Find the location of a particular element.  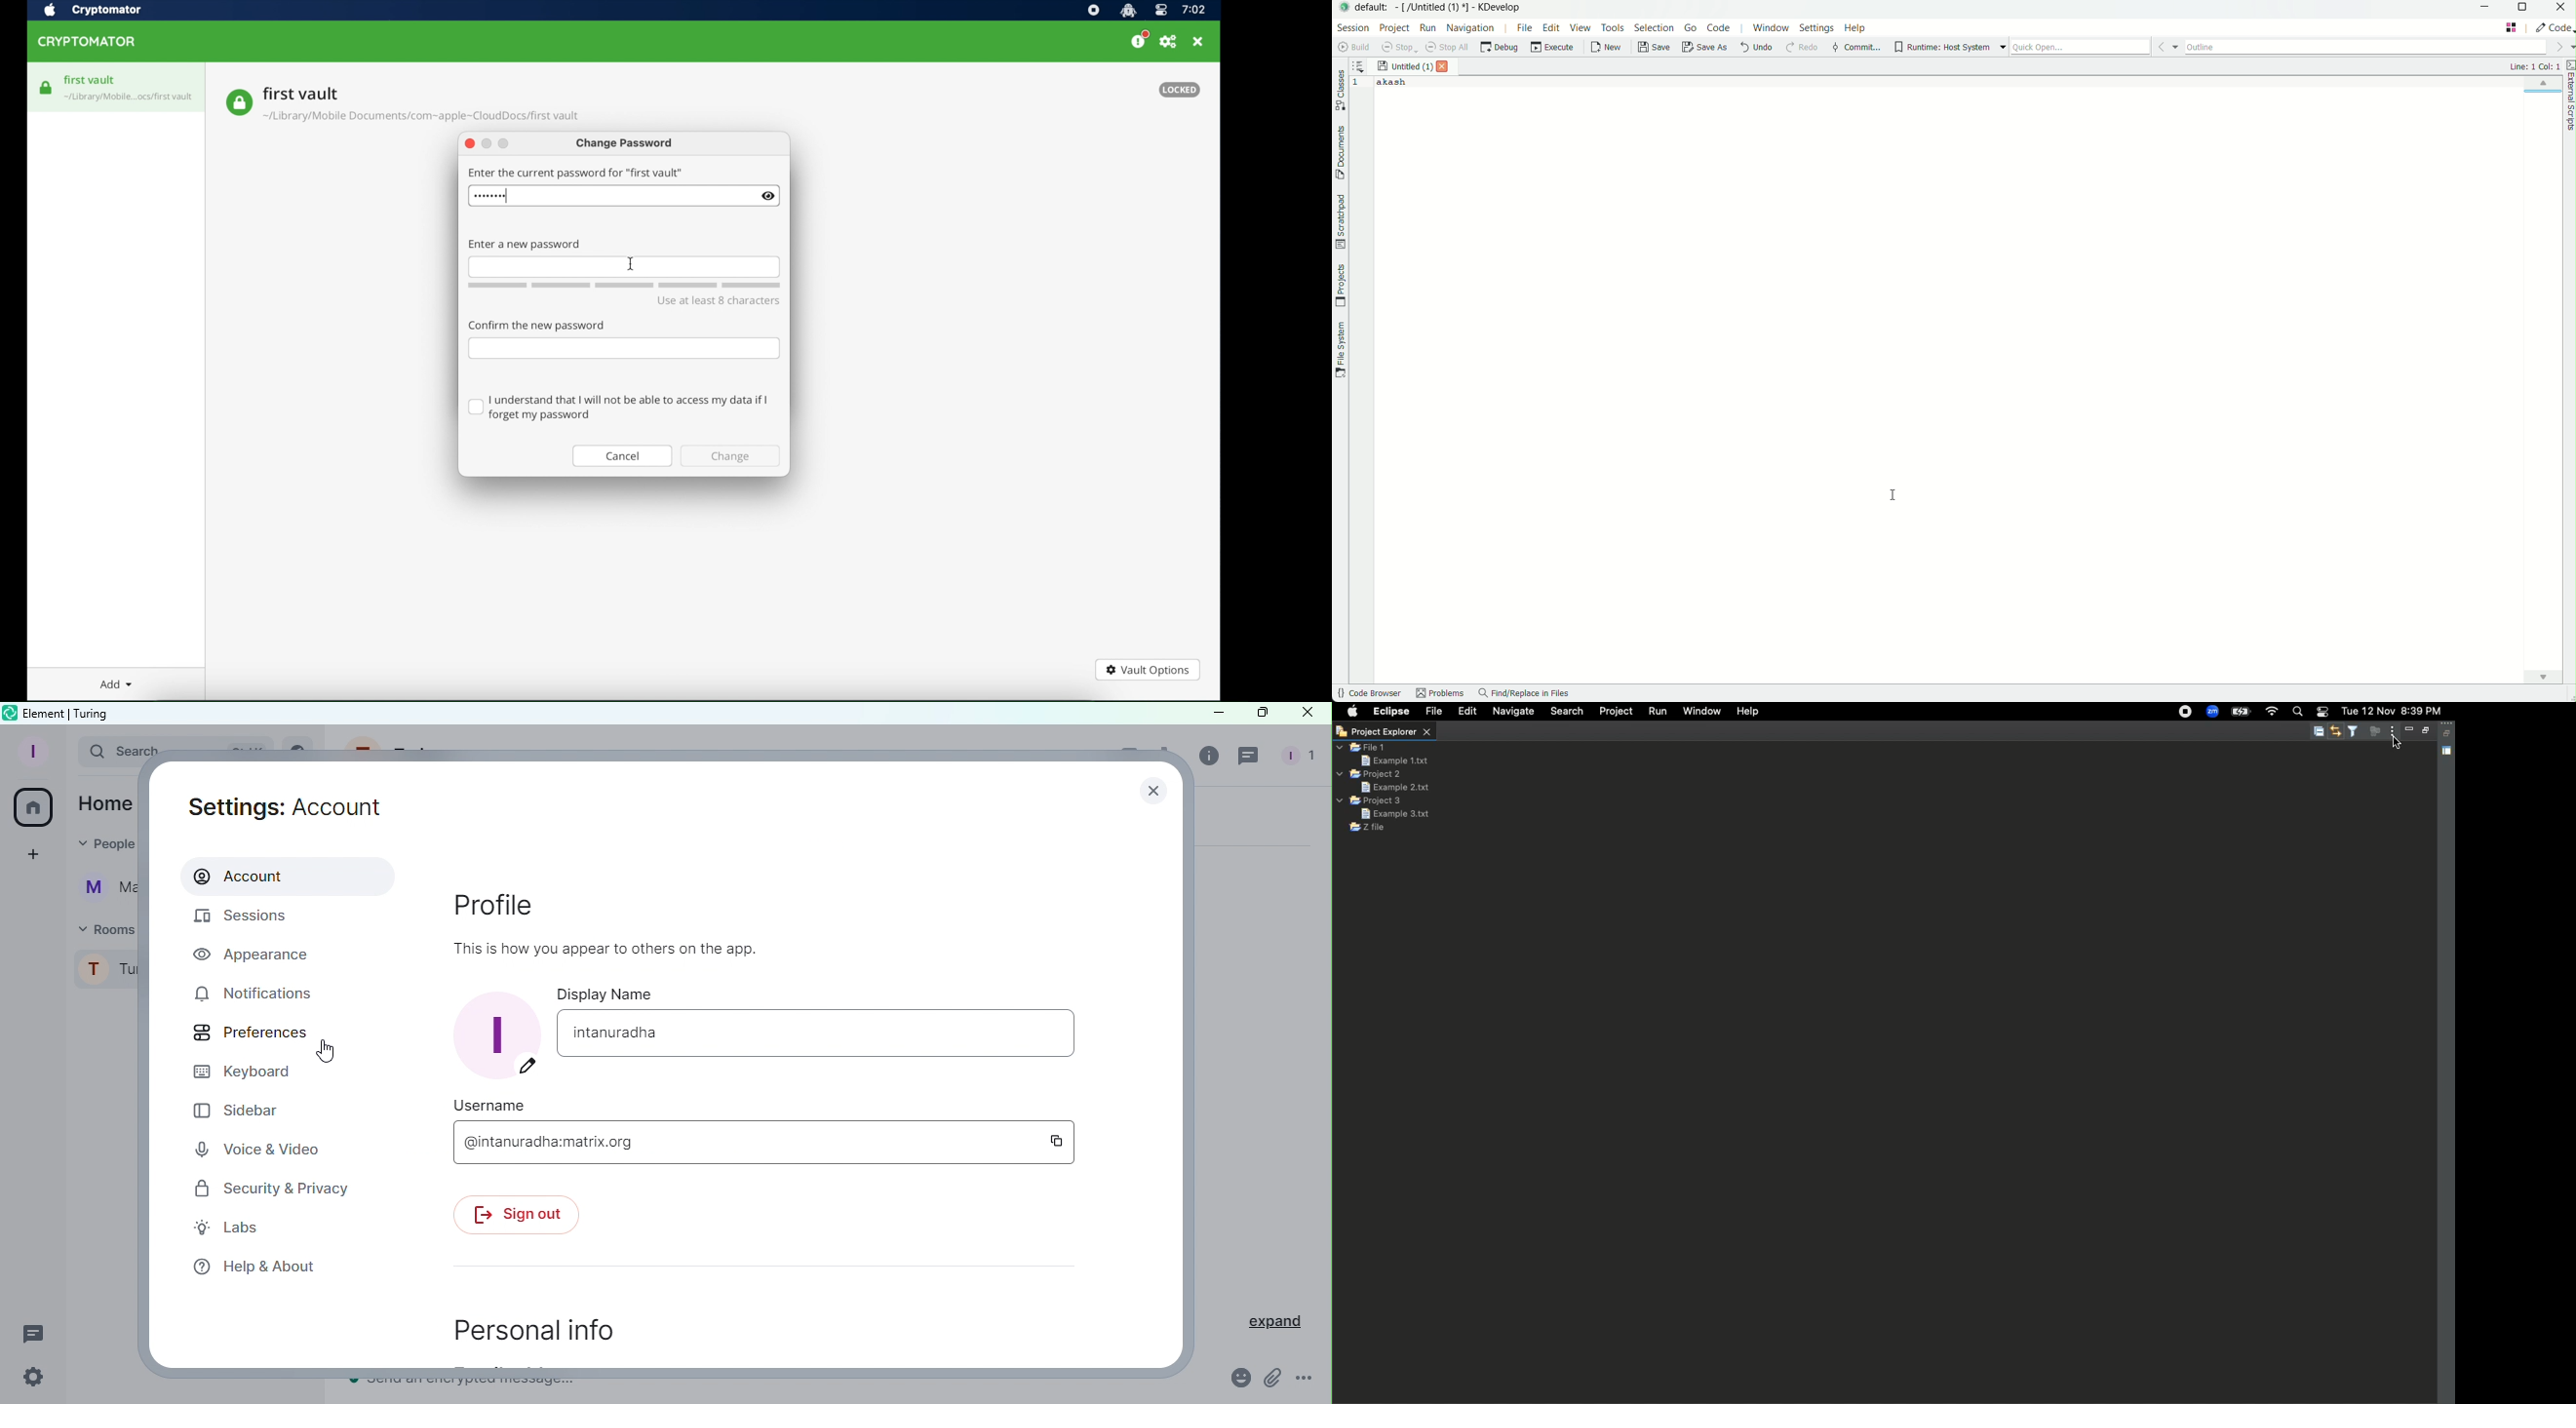

Display name - intanuradha is located at coordinates (822, 1034).